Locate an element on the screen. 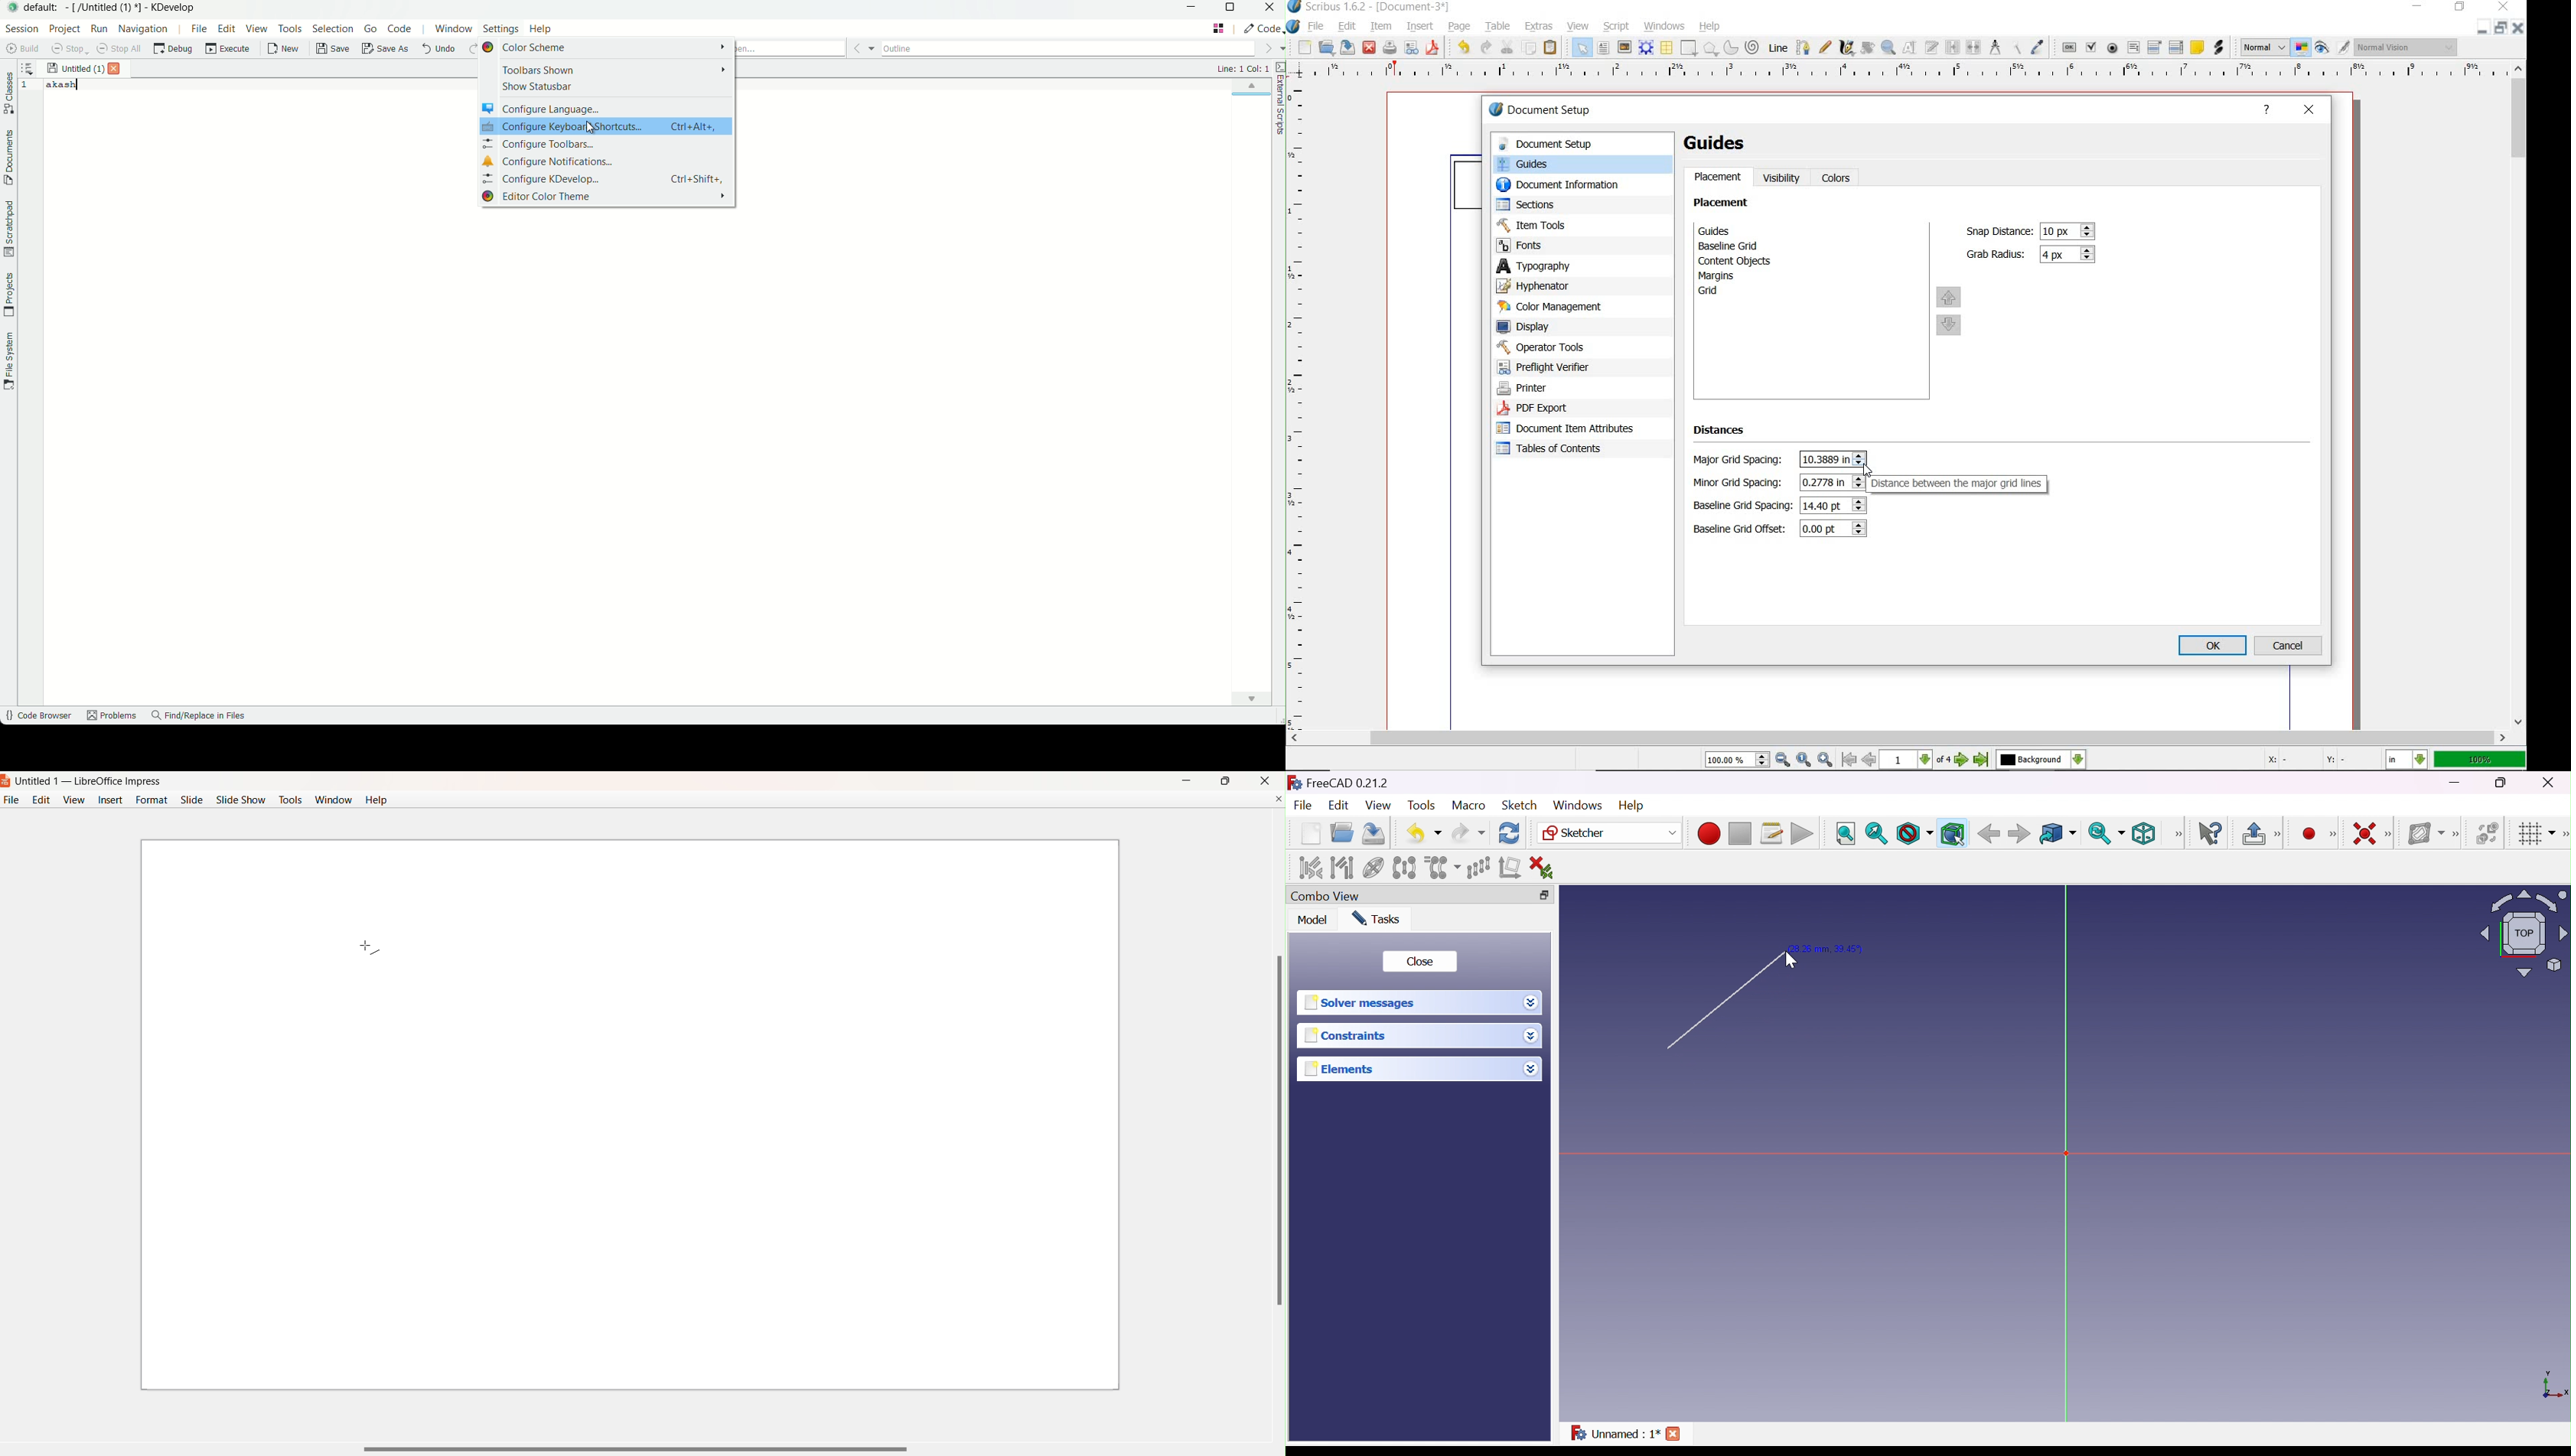 Image resolution: width=2576 pixels, height=1456 pixels. go to last page is located at coordinates (1981, 760).